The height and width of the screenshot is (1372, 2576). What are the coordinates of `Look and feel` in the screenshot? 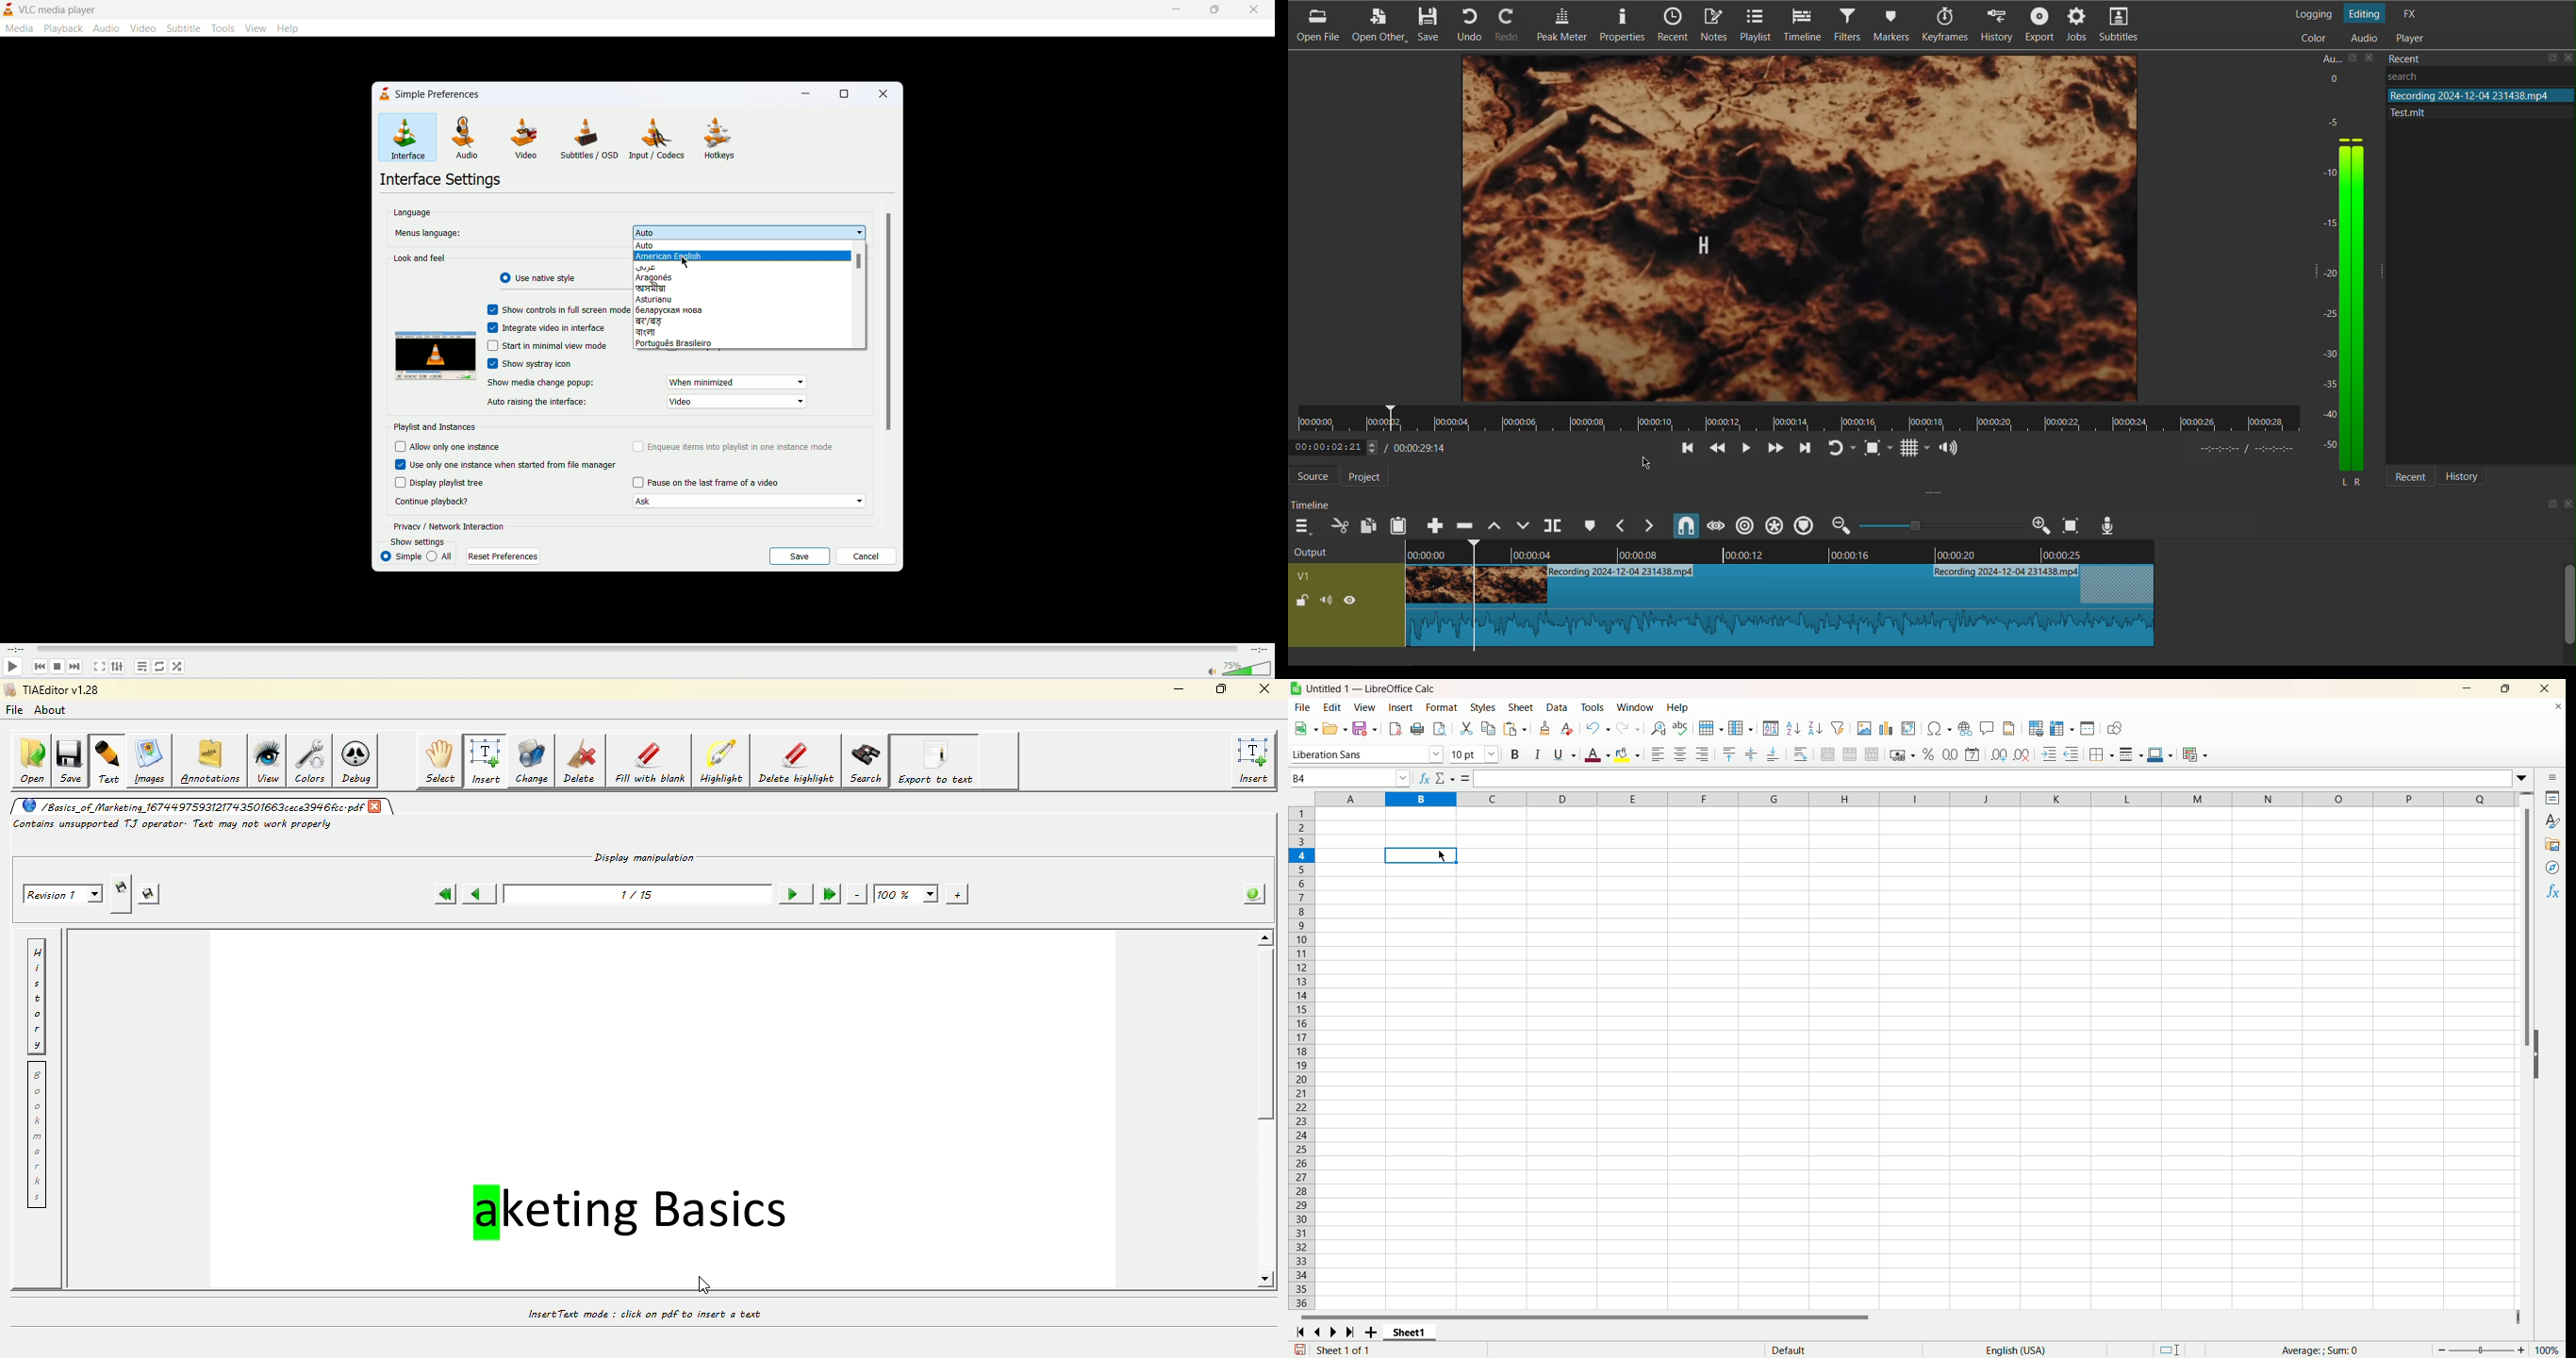 It's located at (420, 258).